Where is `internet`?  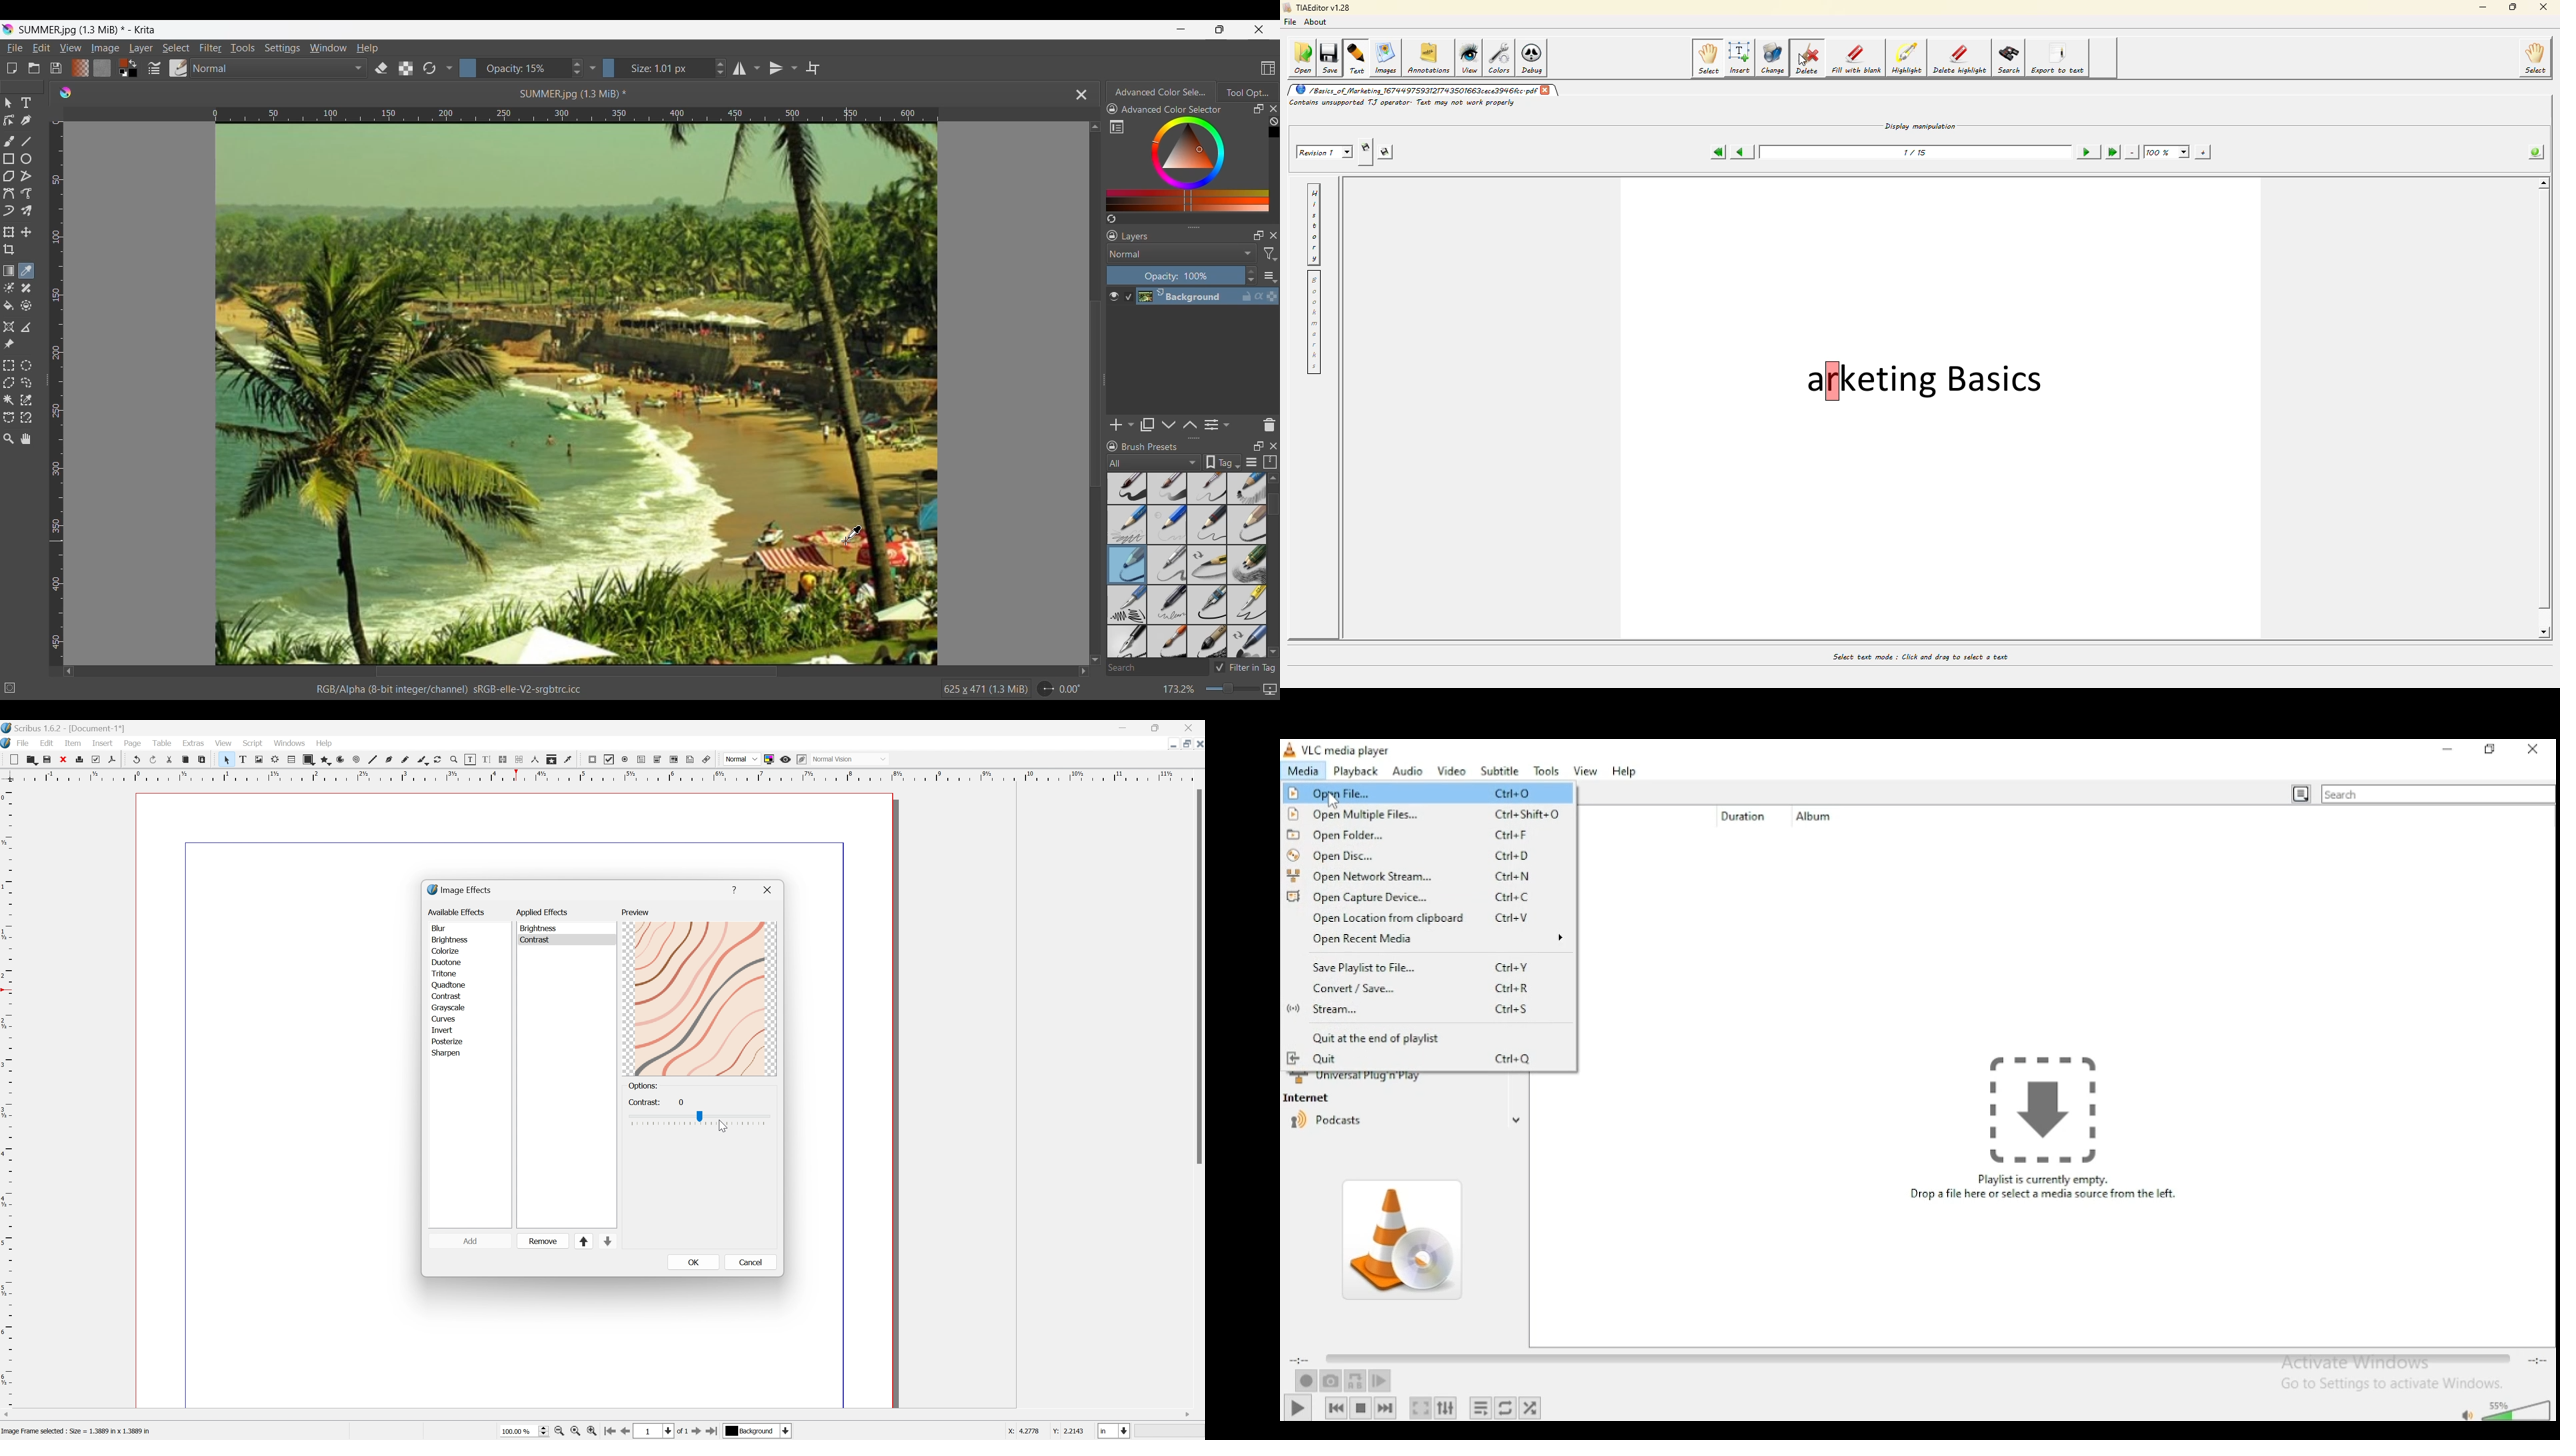
internet is located at coordinates (1310, 1098).